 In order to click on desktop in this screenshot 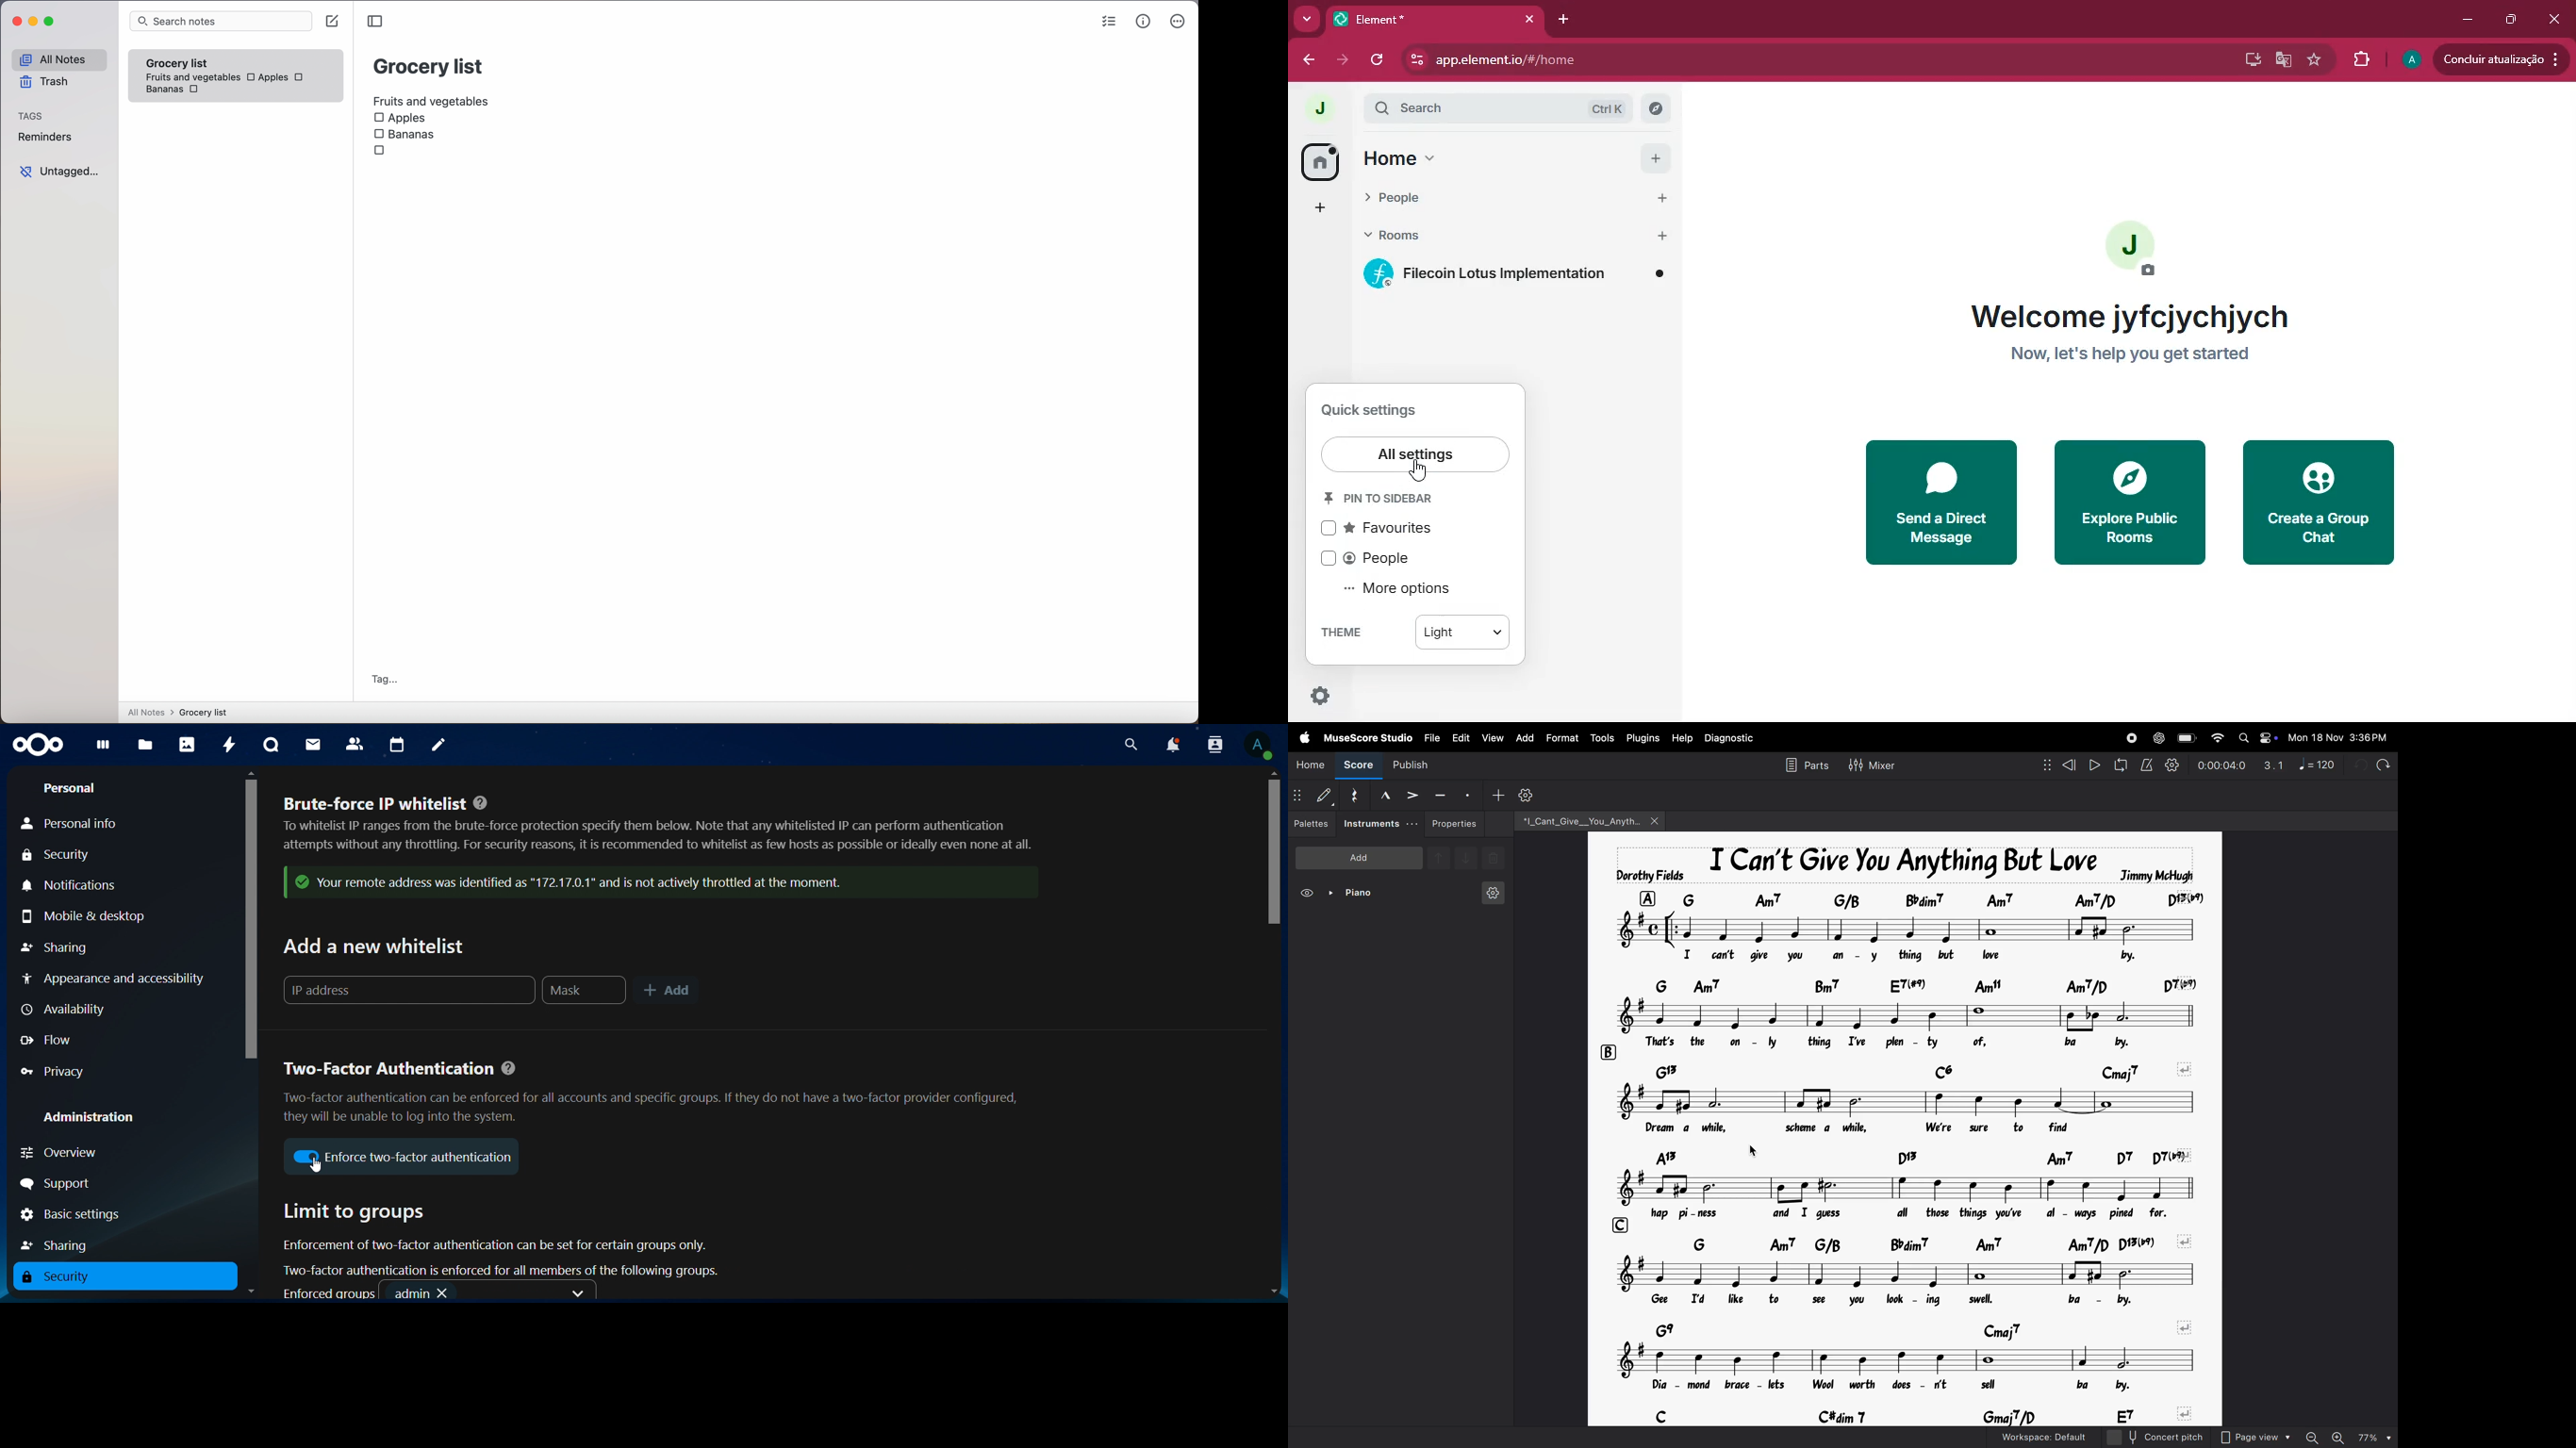, I will do `click(2249, 60)`.